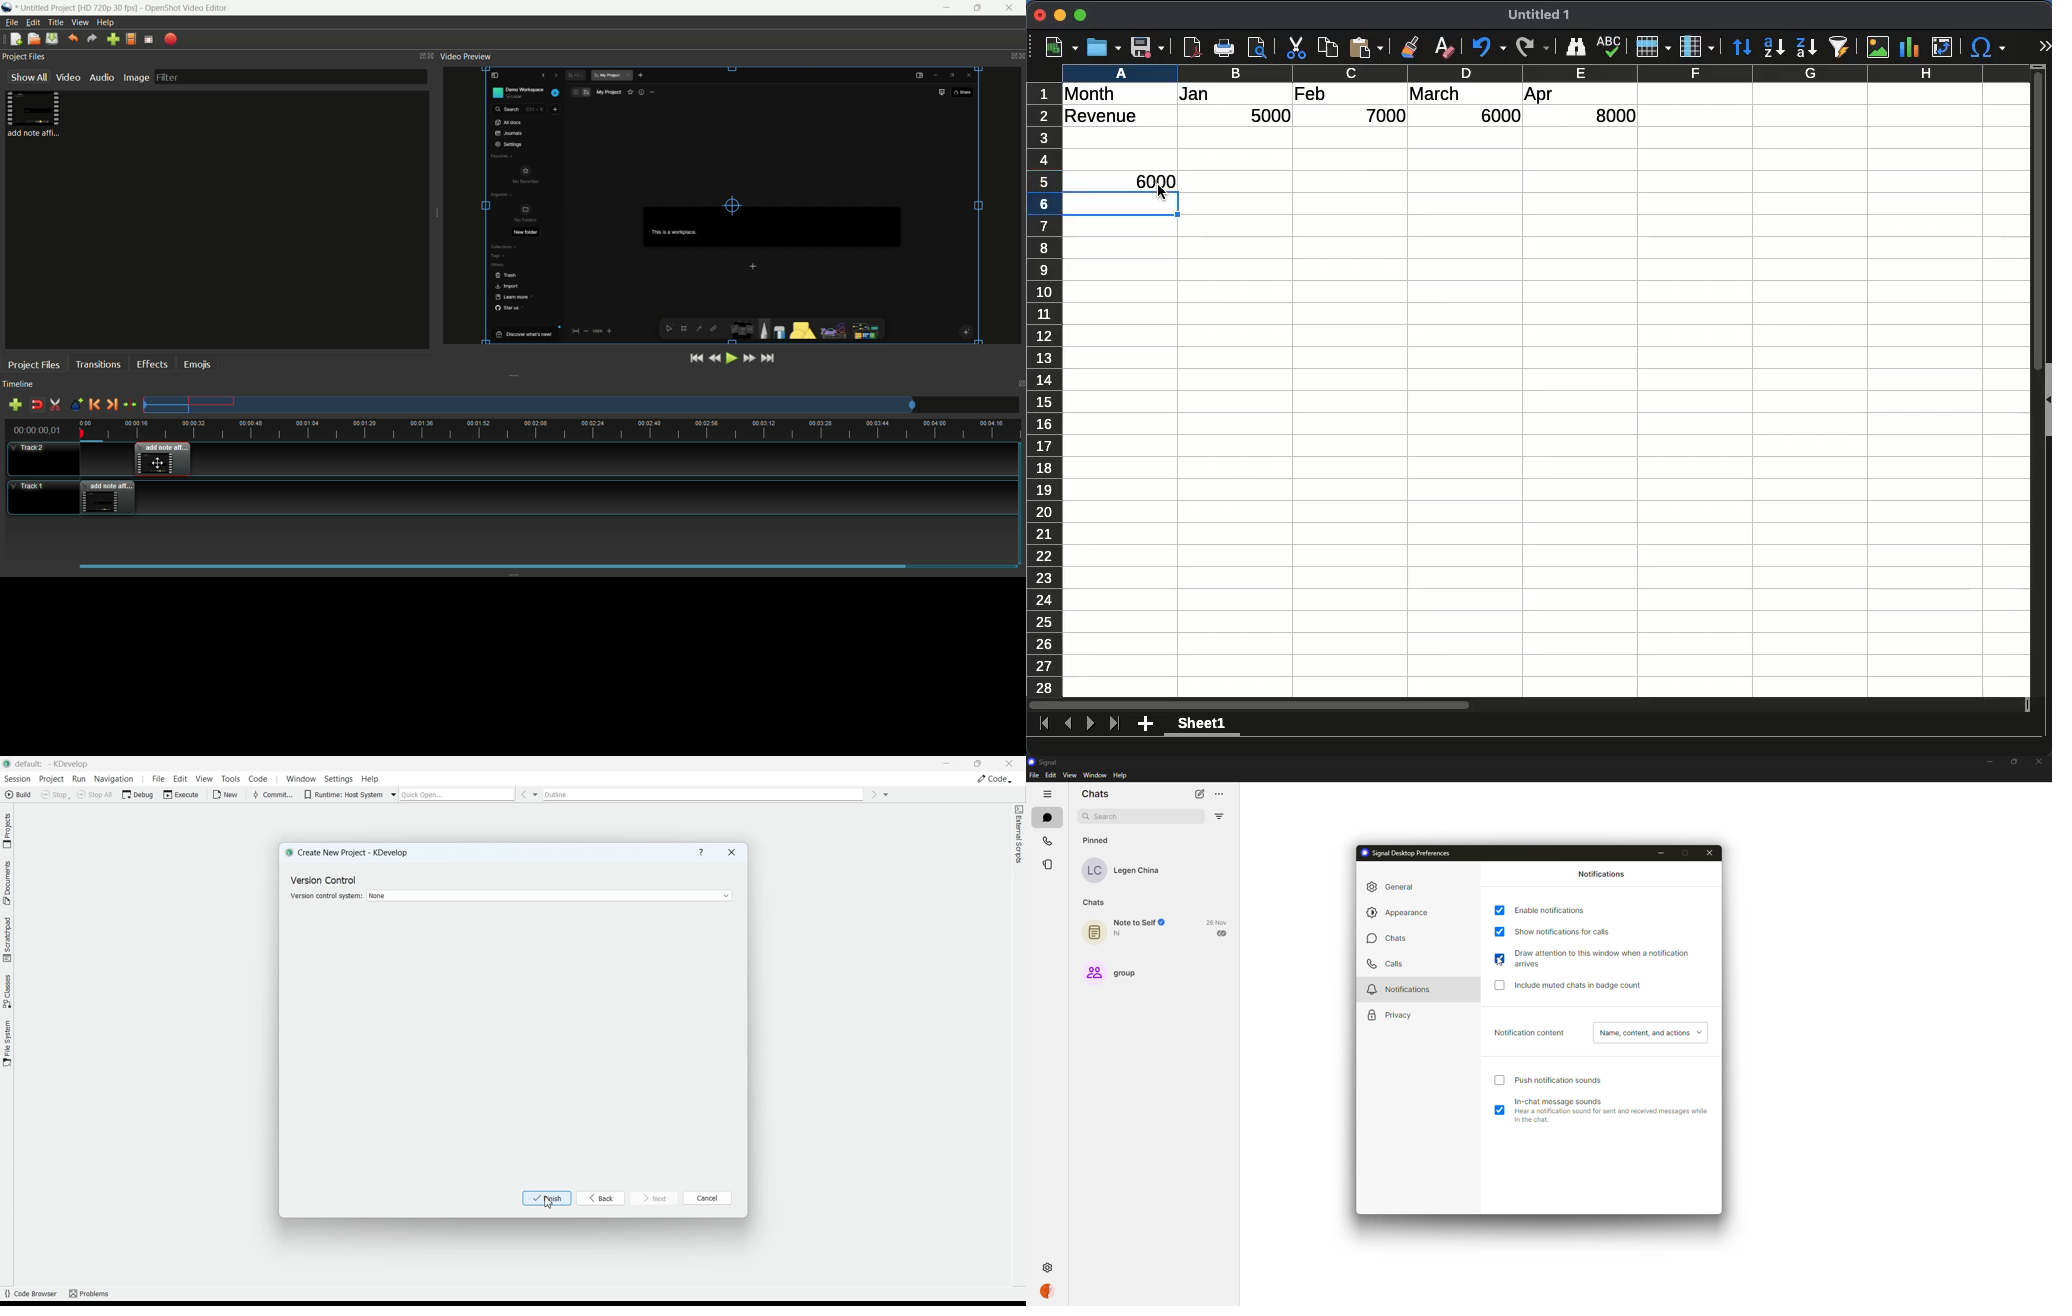  Describe the element at coordinates (601, 1198) in the screenshot. I see `back` at that location.